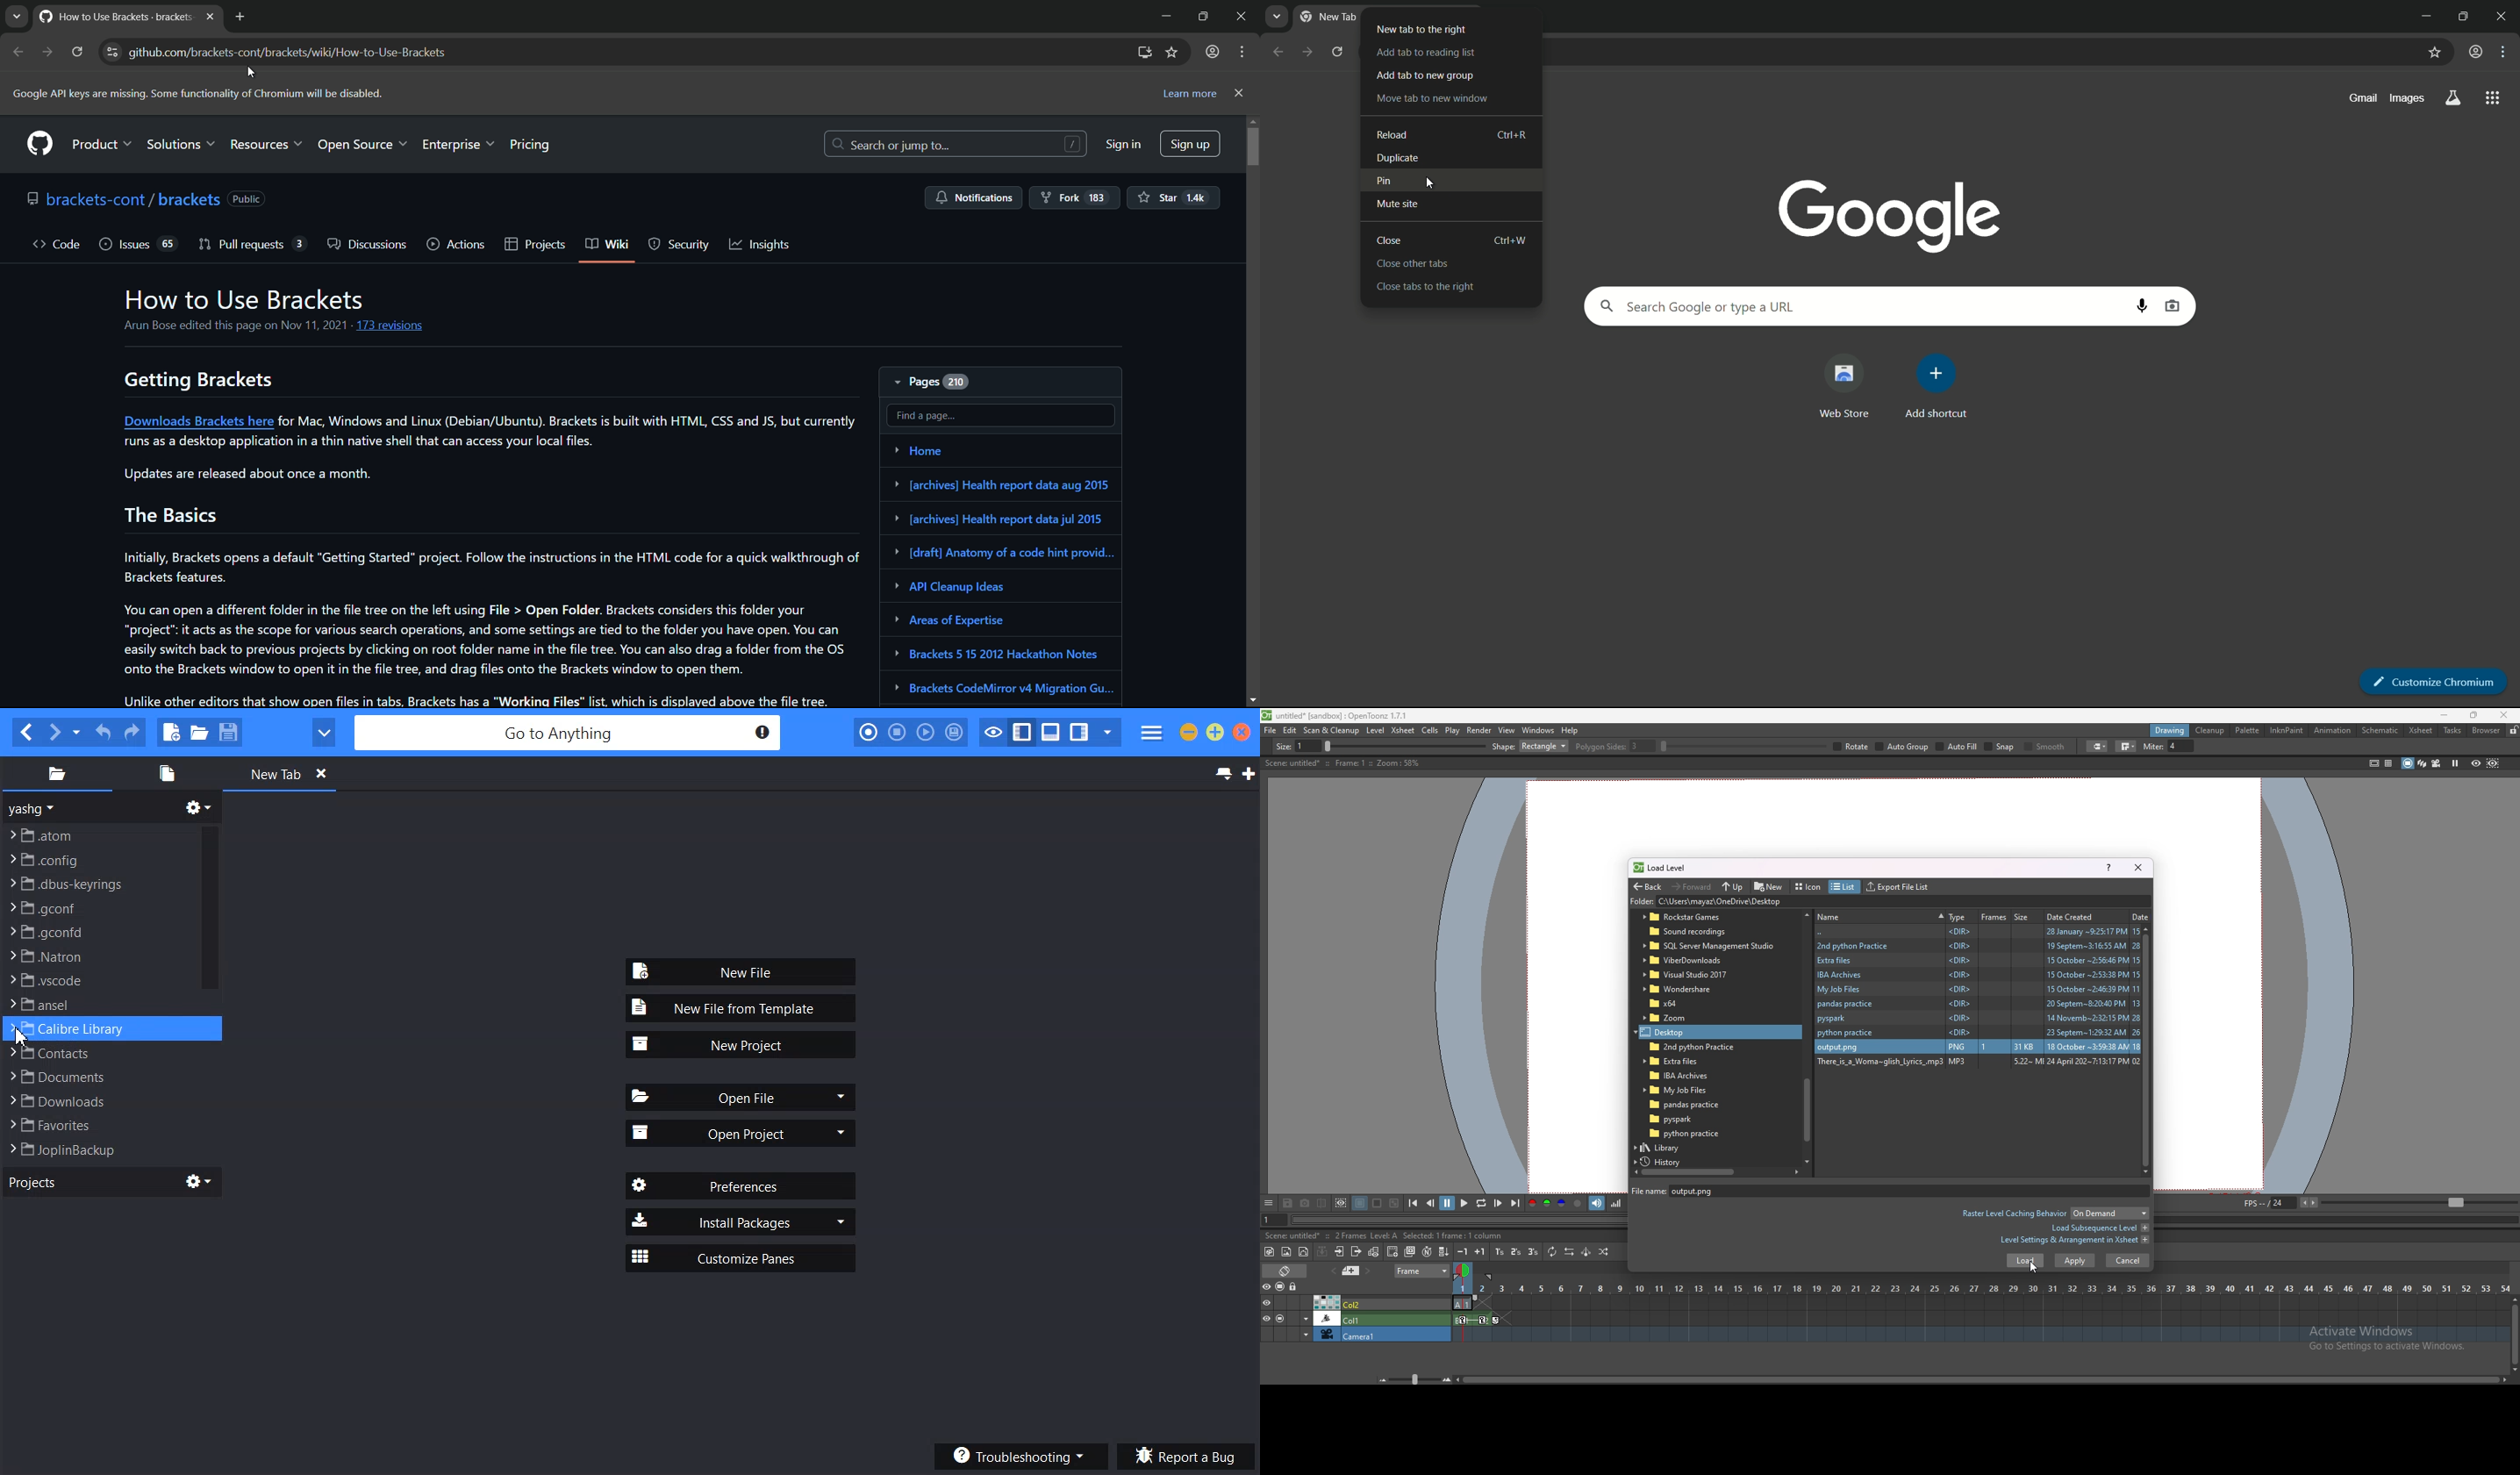 This screenshot has width=2520, height=1484. I want to click on edit, so click(1290, 730).